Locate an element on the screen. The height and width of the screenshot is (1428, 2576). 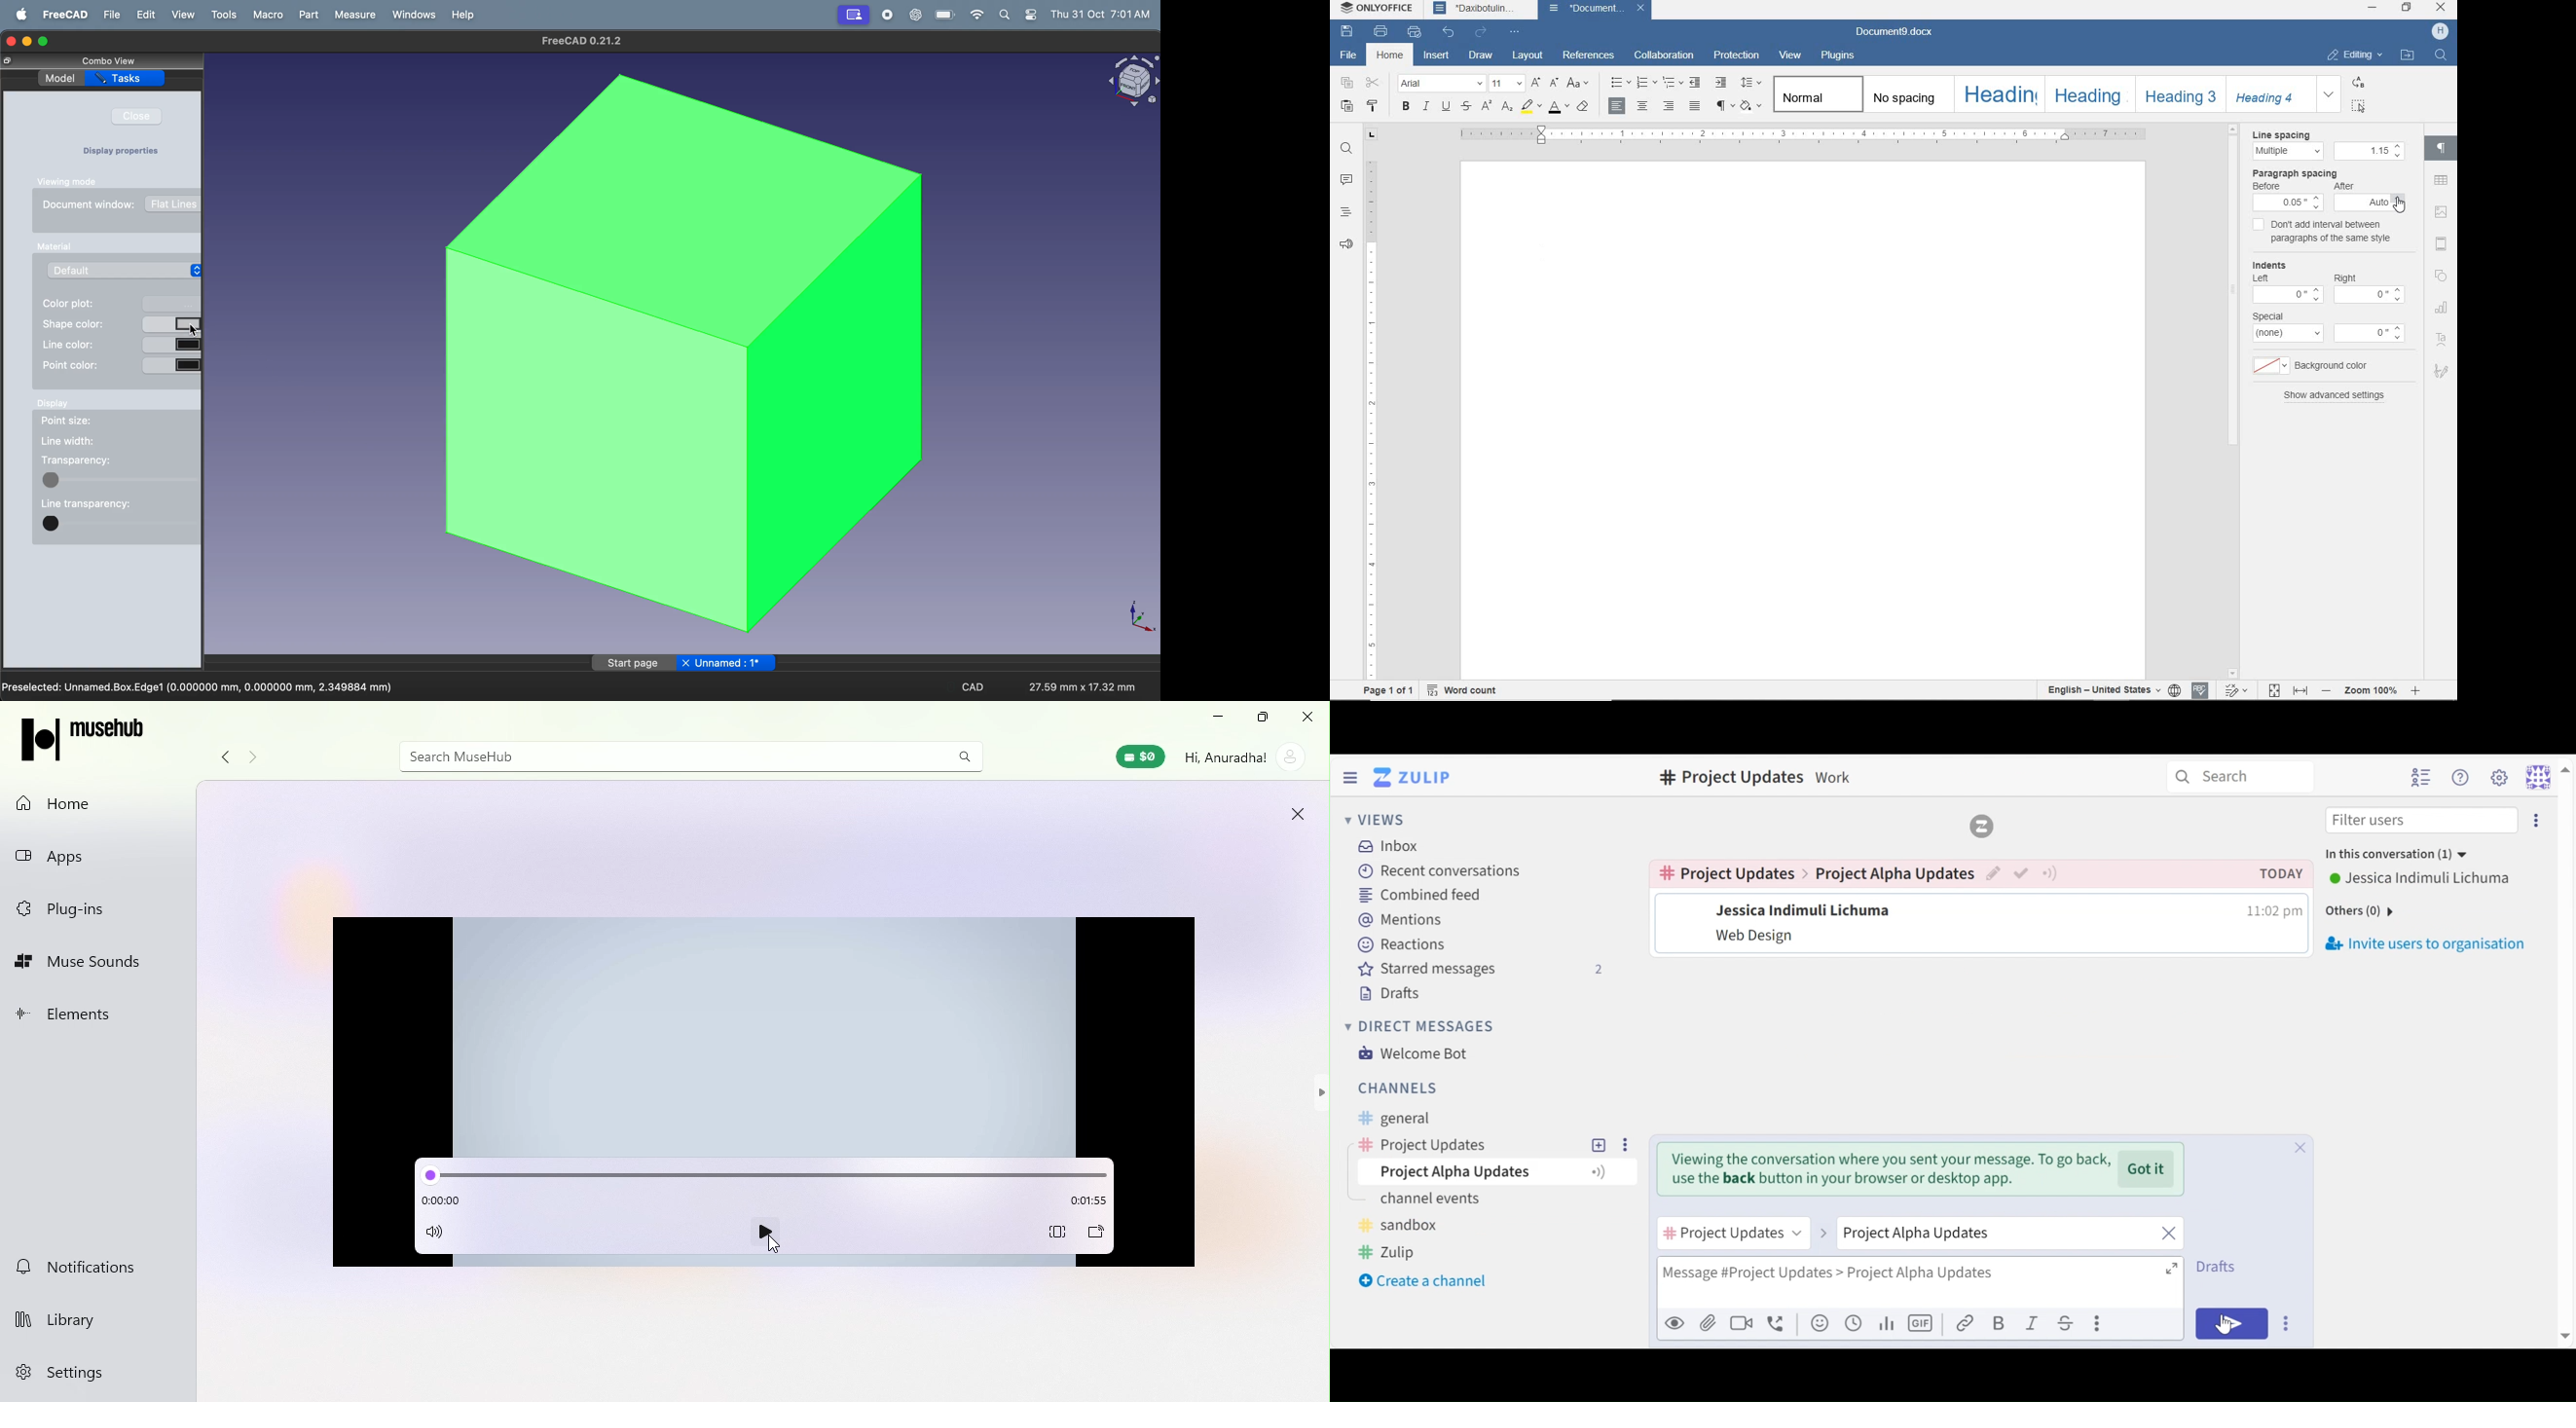
display properties is located at coordinates (125, 152).